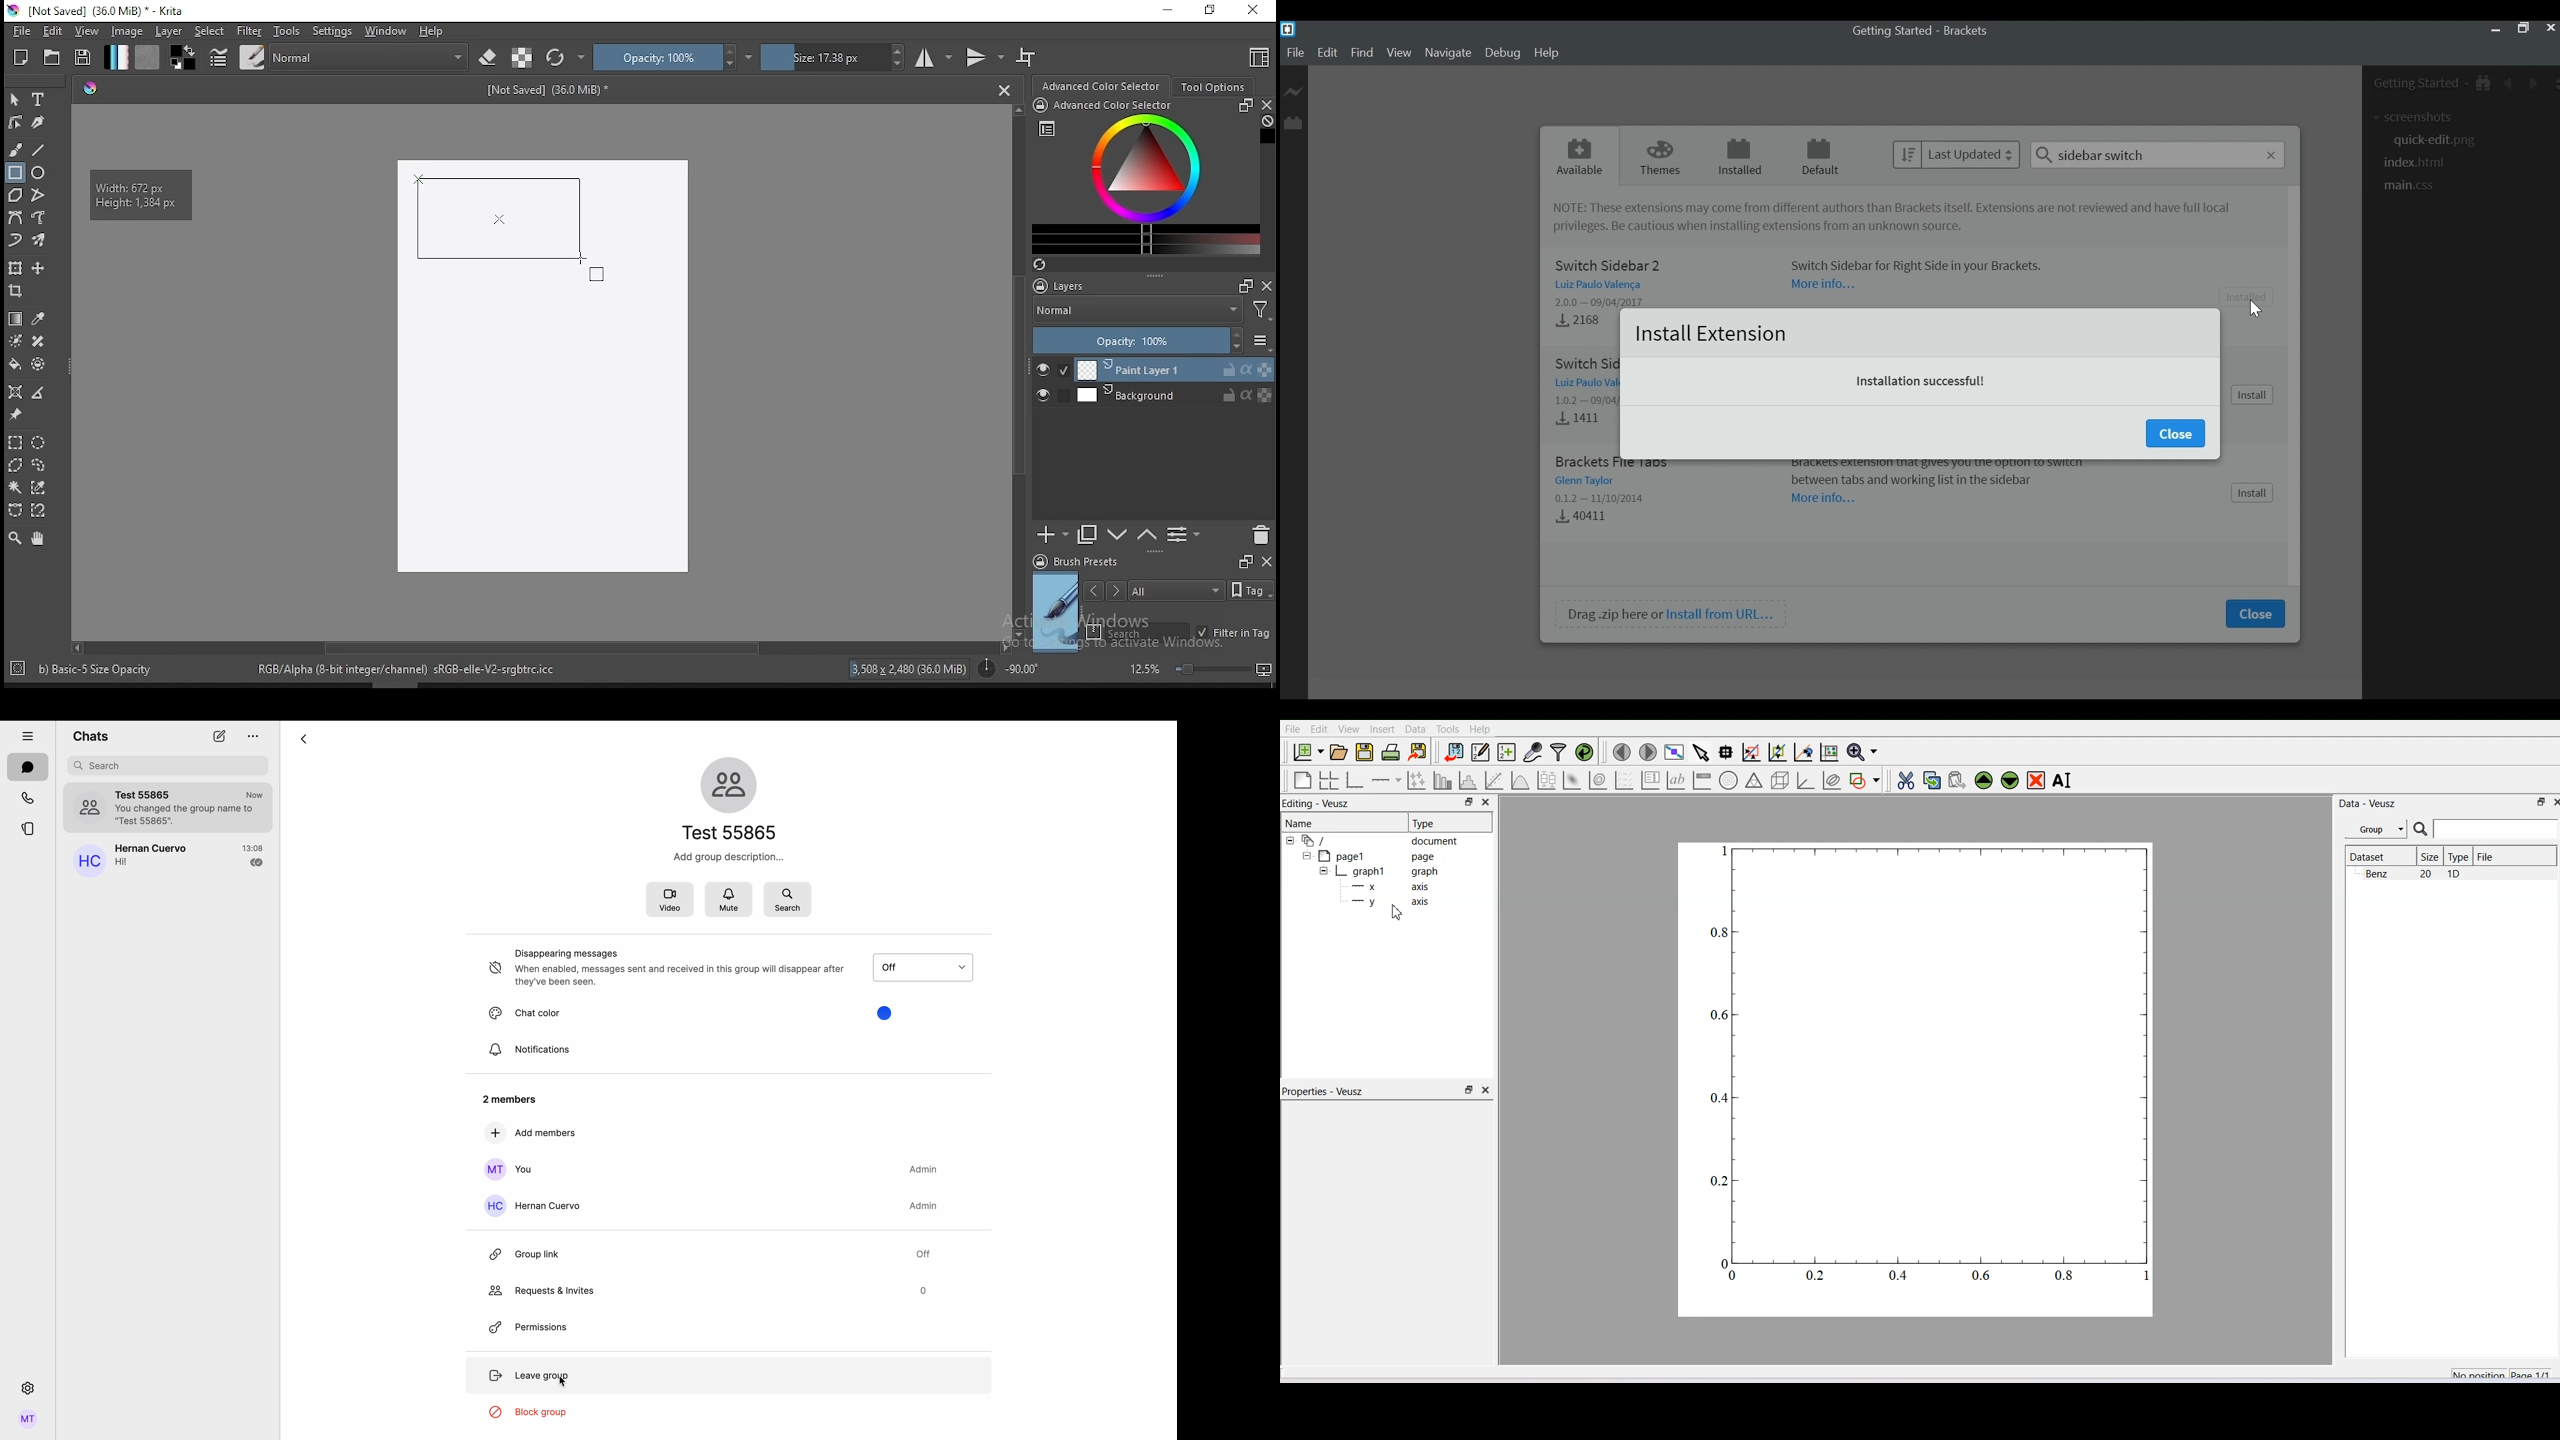 Image resolution: width=2576 pixels, height=1456 pixels. I want to click on pattern, so click(147, 57).